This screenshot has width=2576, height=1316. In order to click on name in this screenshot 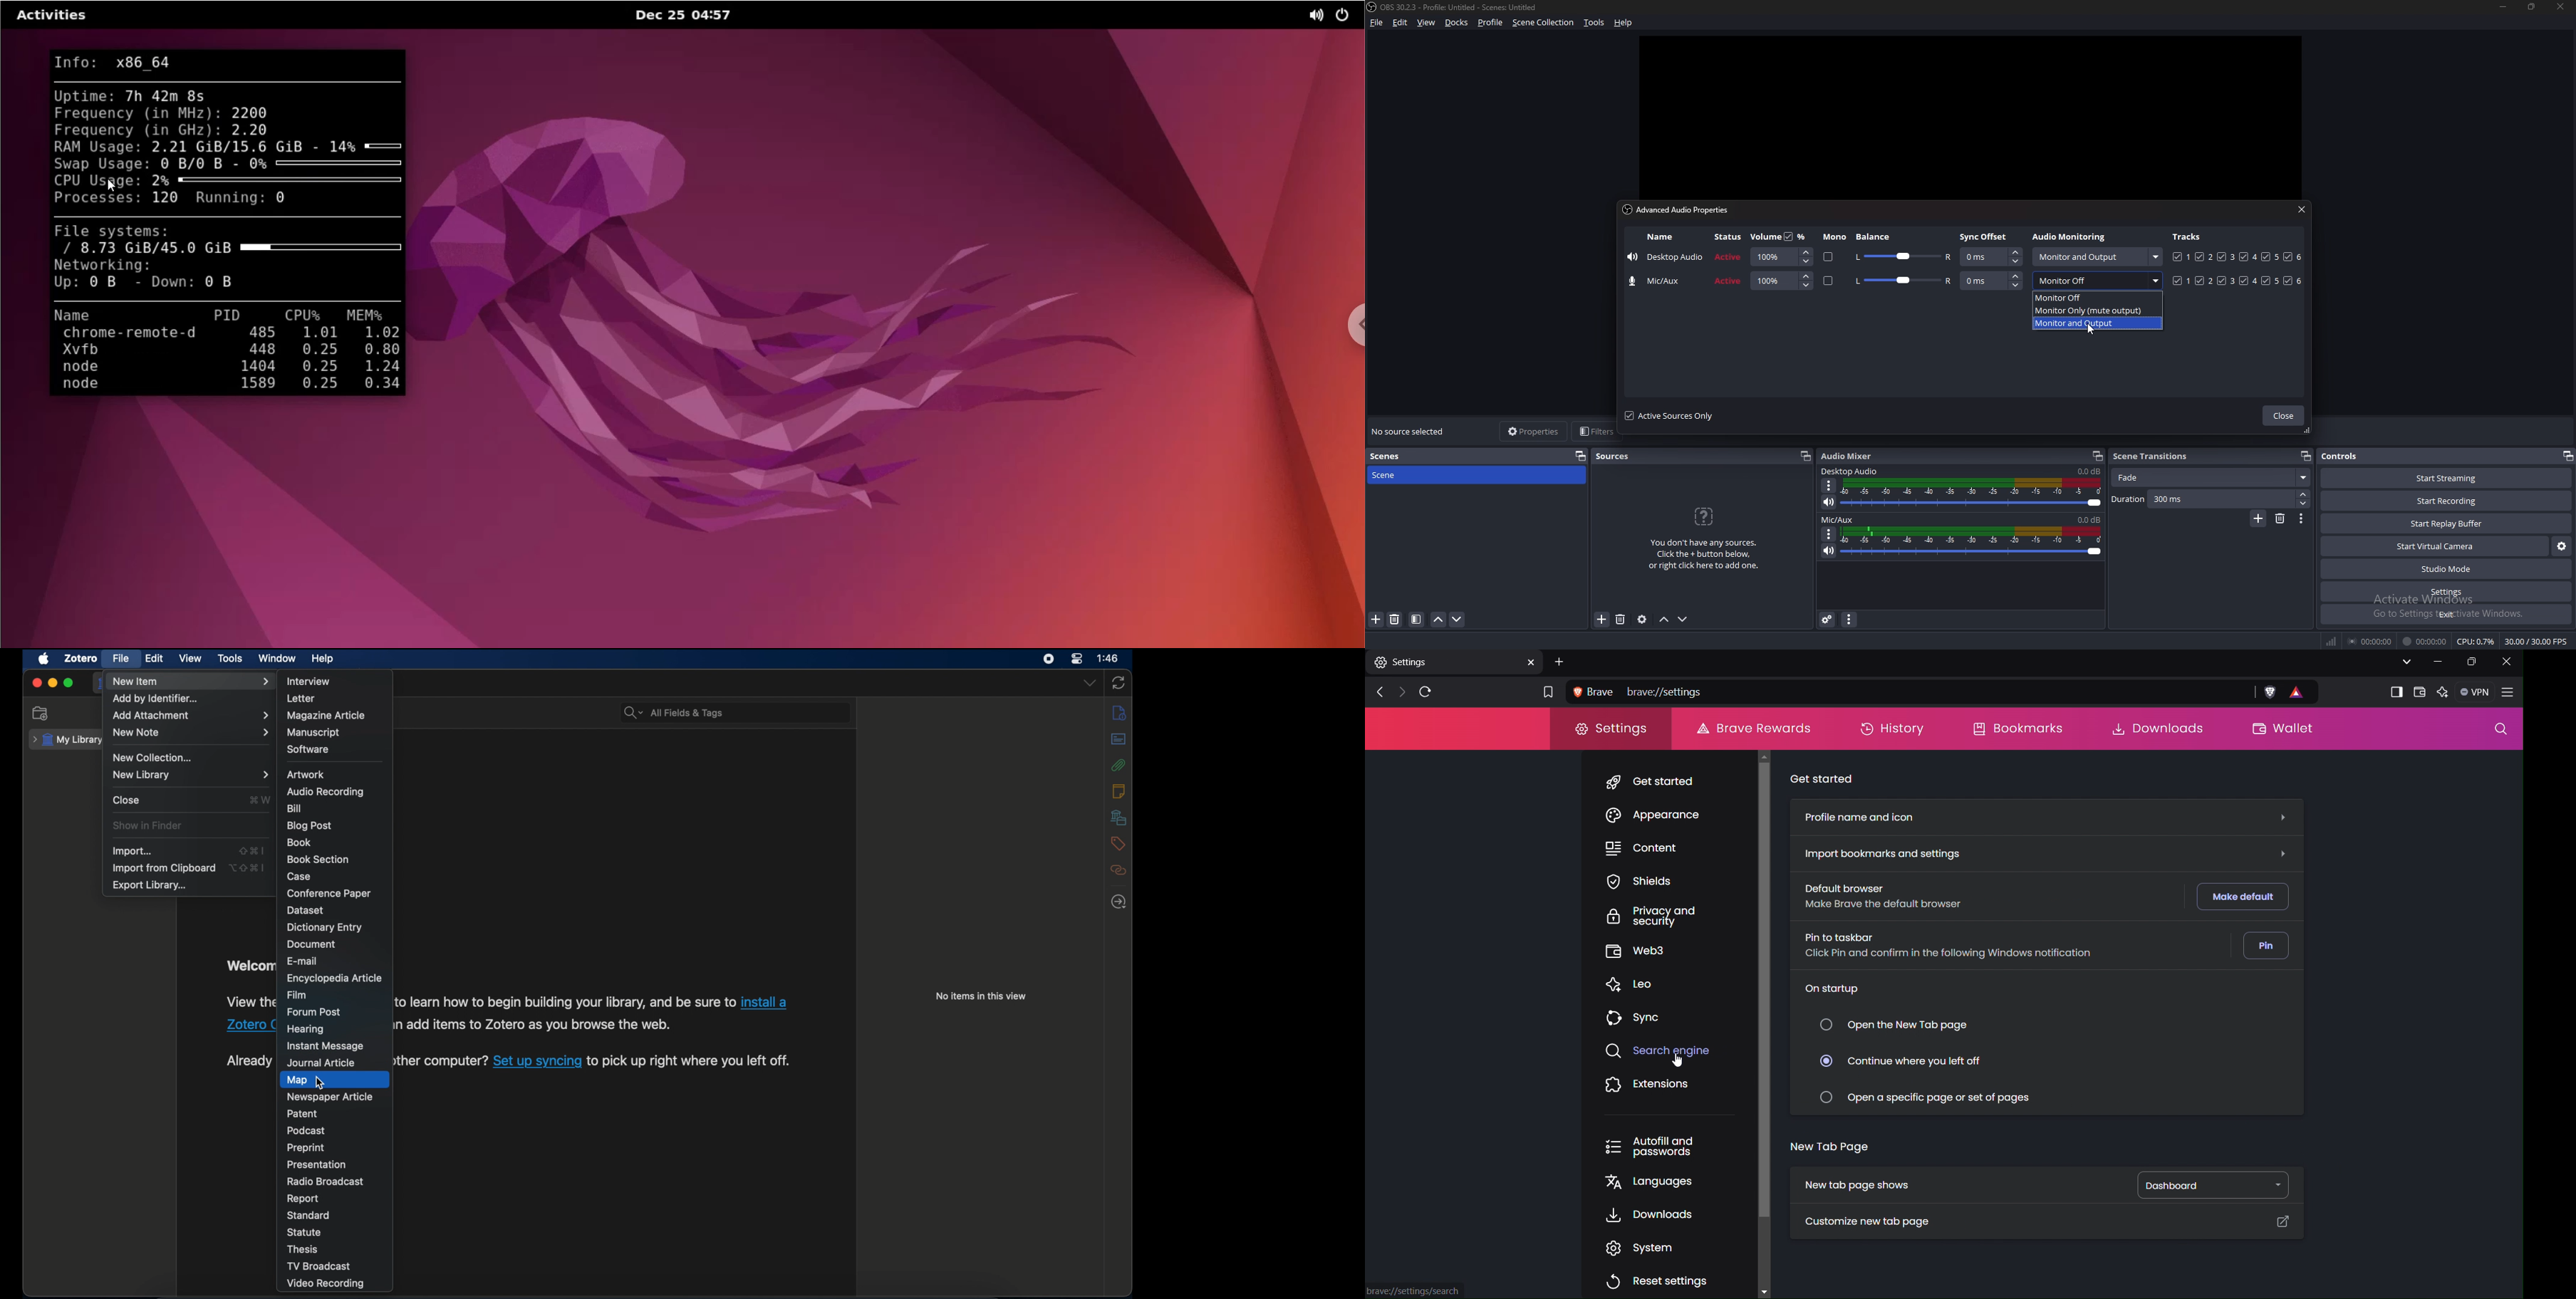, I will do `click(1660, 281)`.